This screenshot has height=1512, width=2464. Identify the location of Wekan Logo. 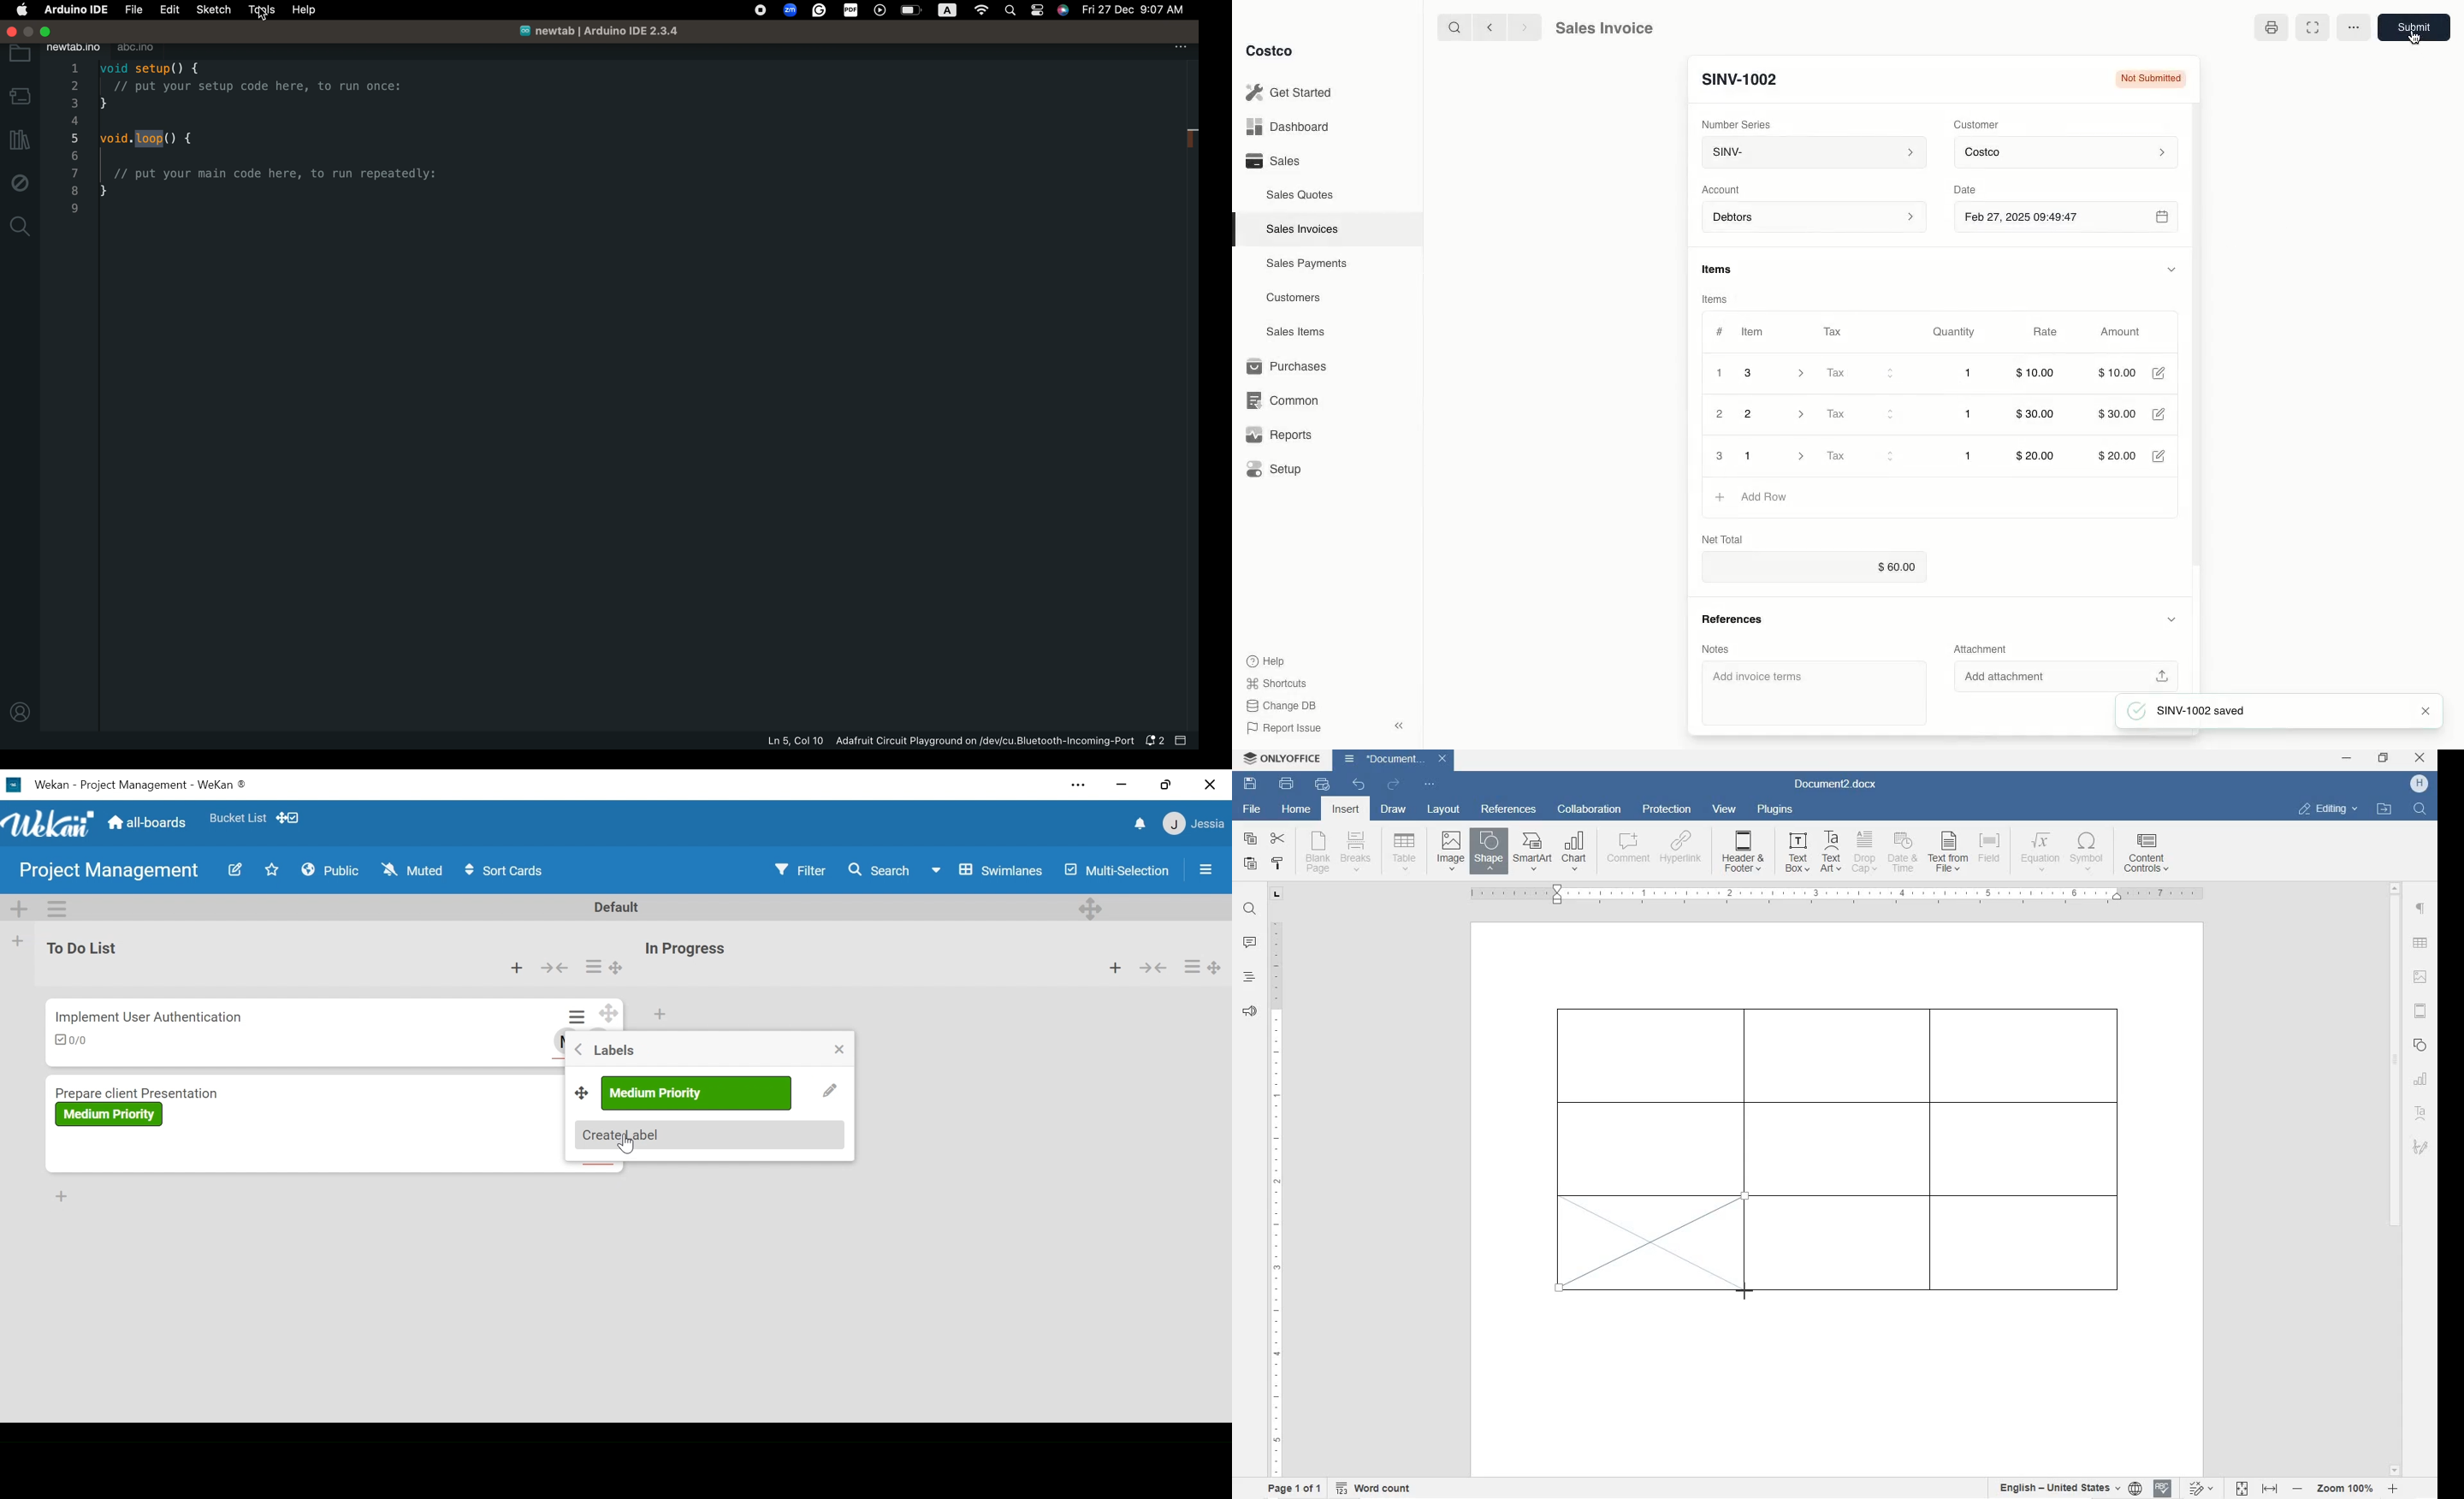
(47, 821).